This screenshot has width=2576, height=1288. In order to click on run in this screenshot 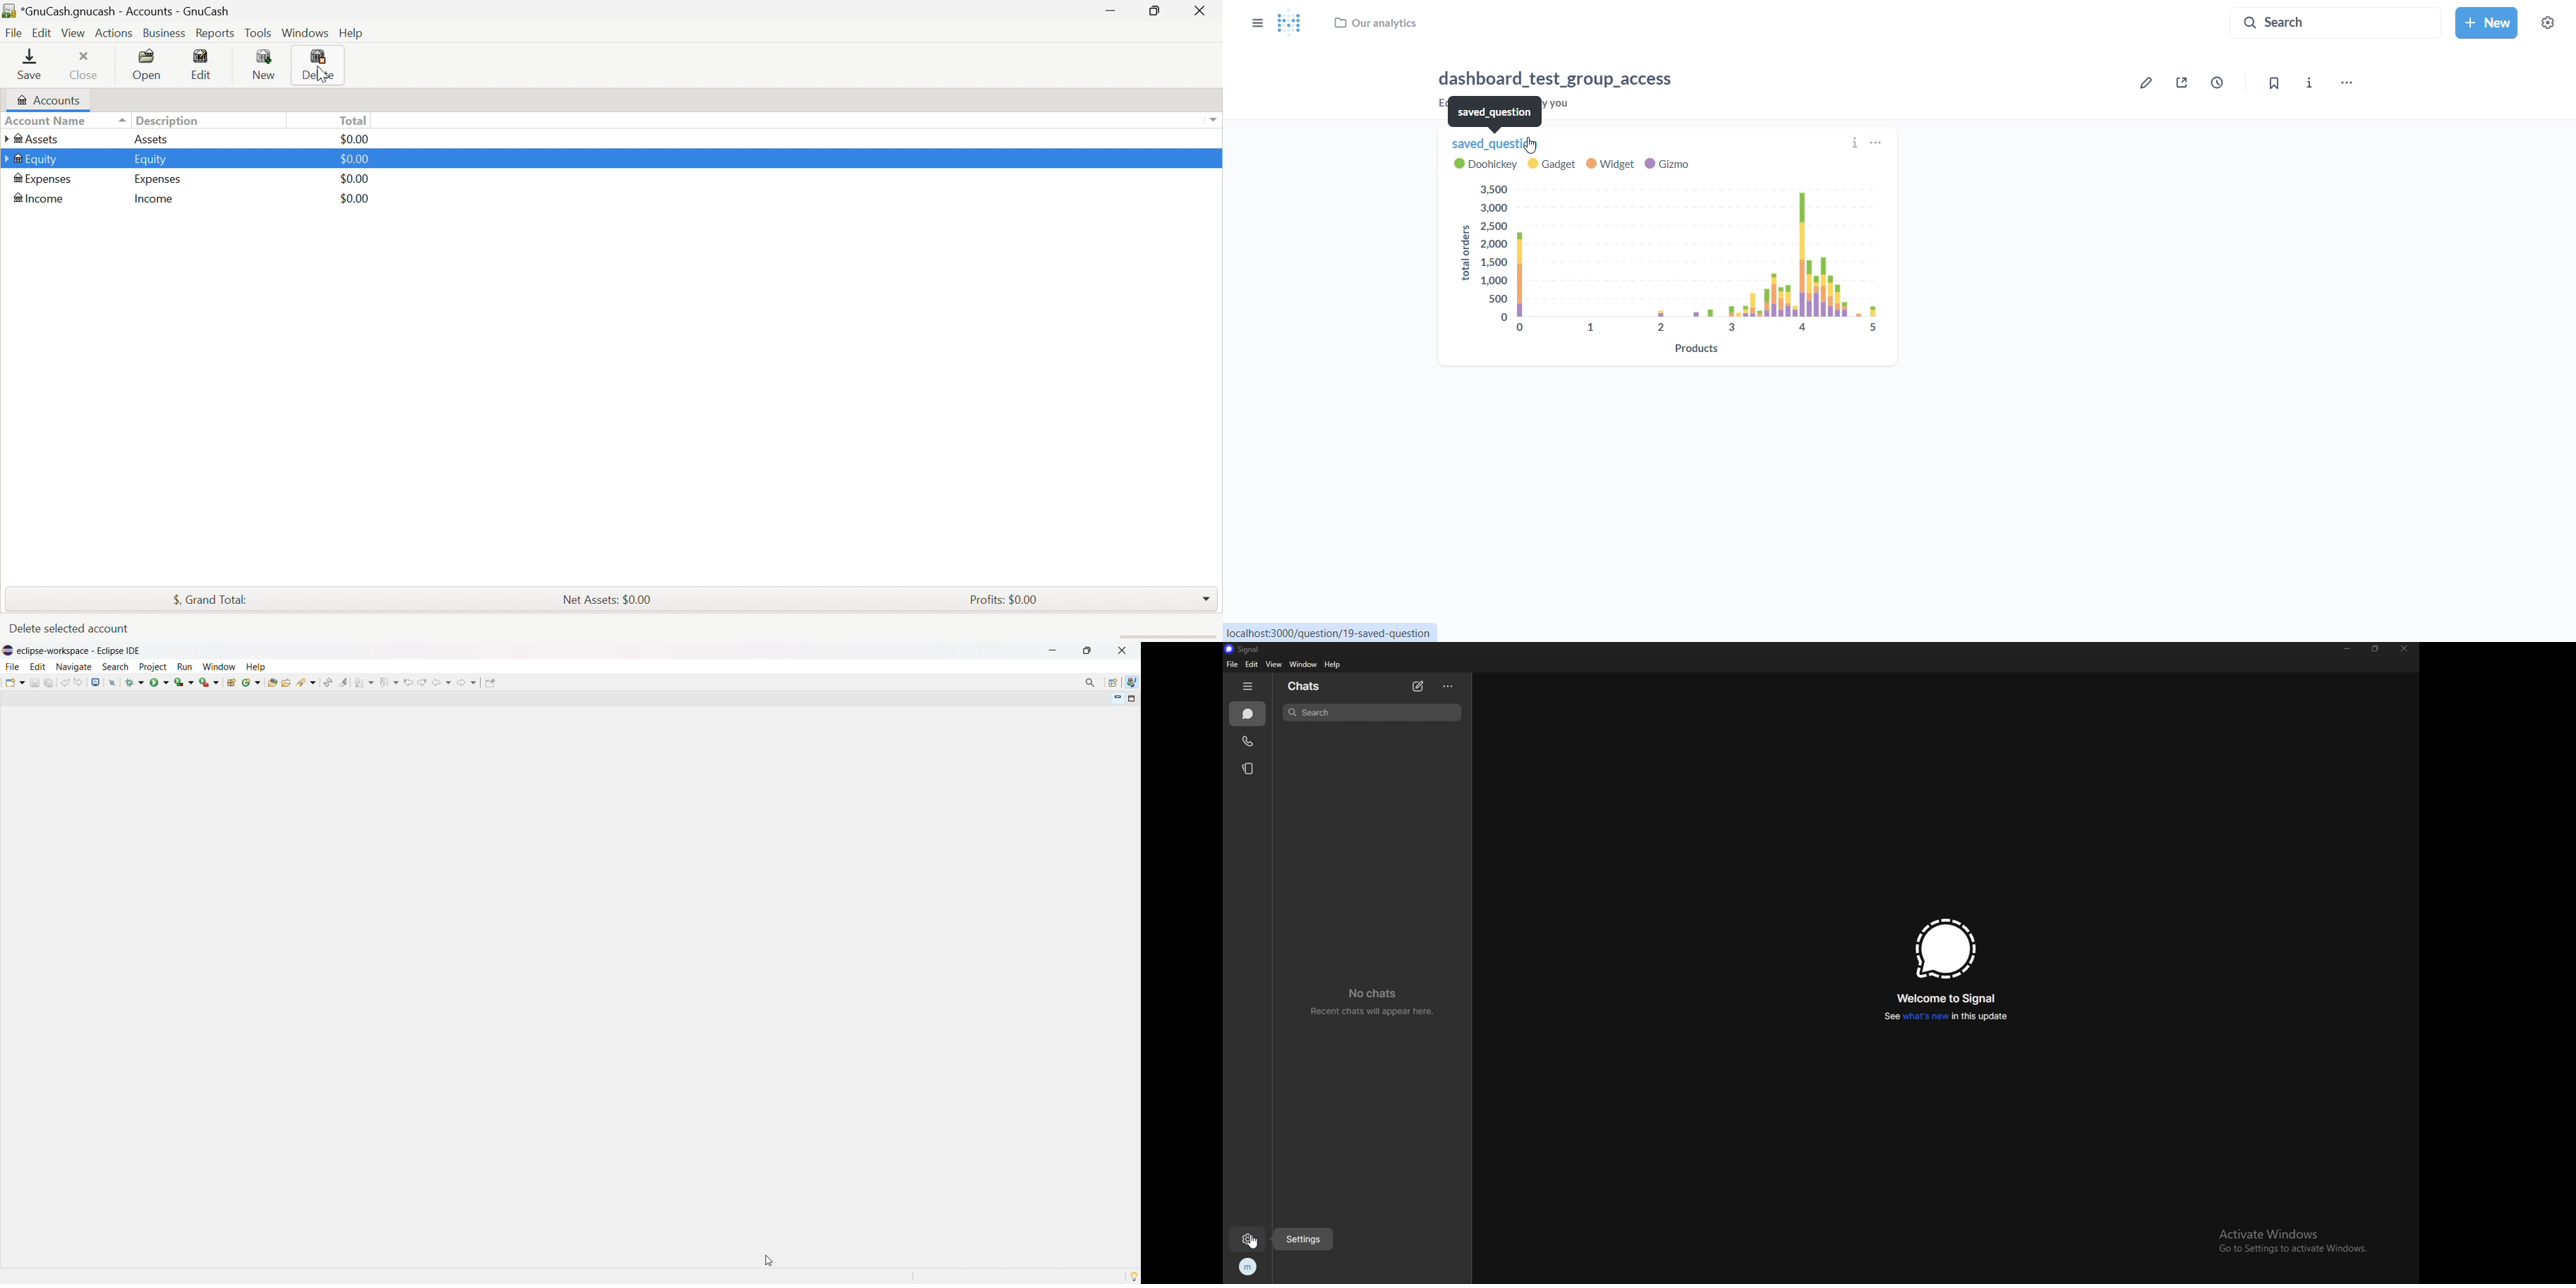, I will do `click(184, 667)`.